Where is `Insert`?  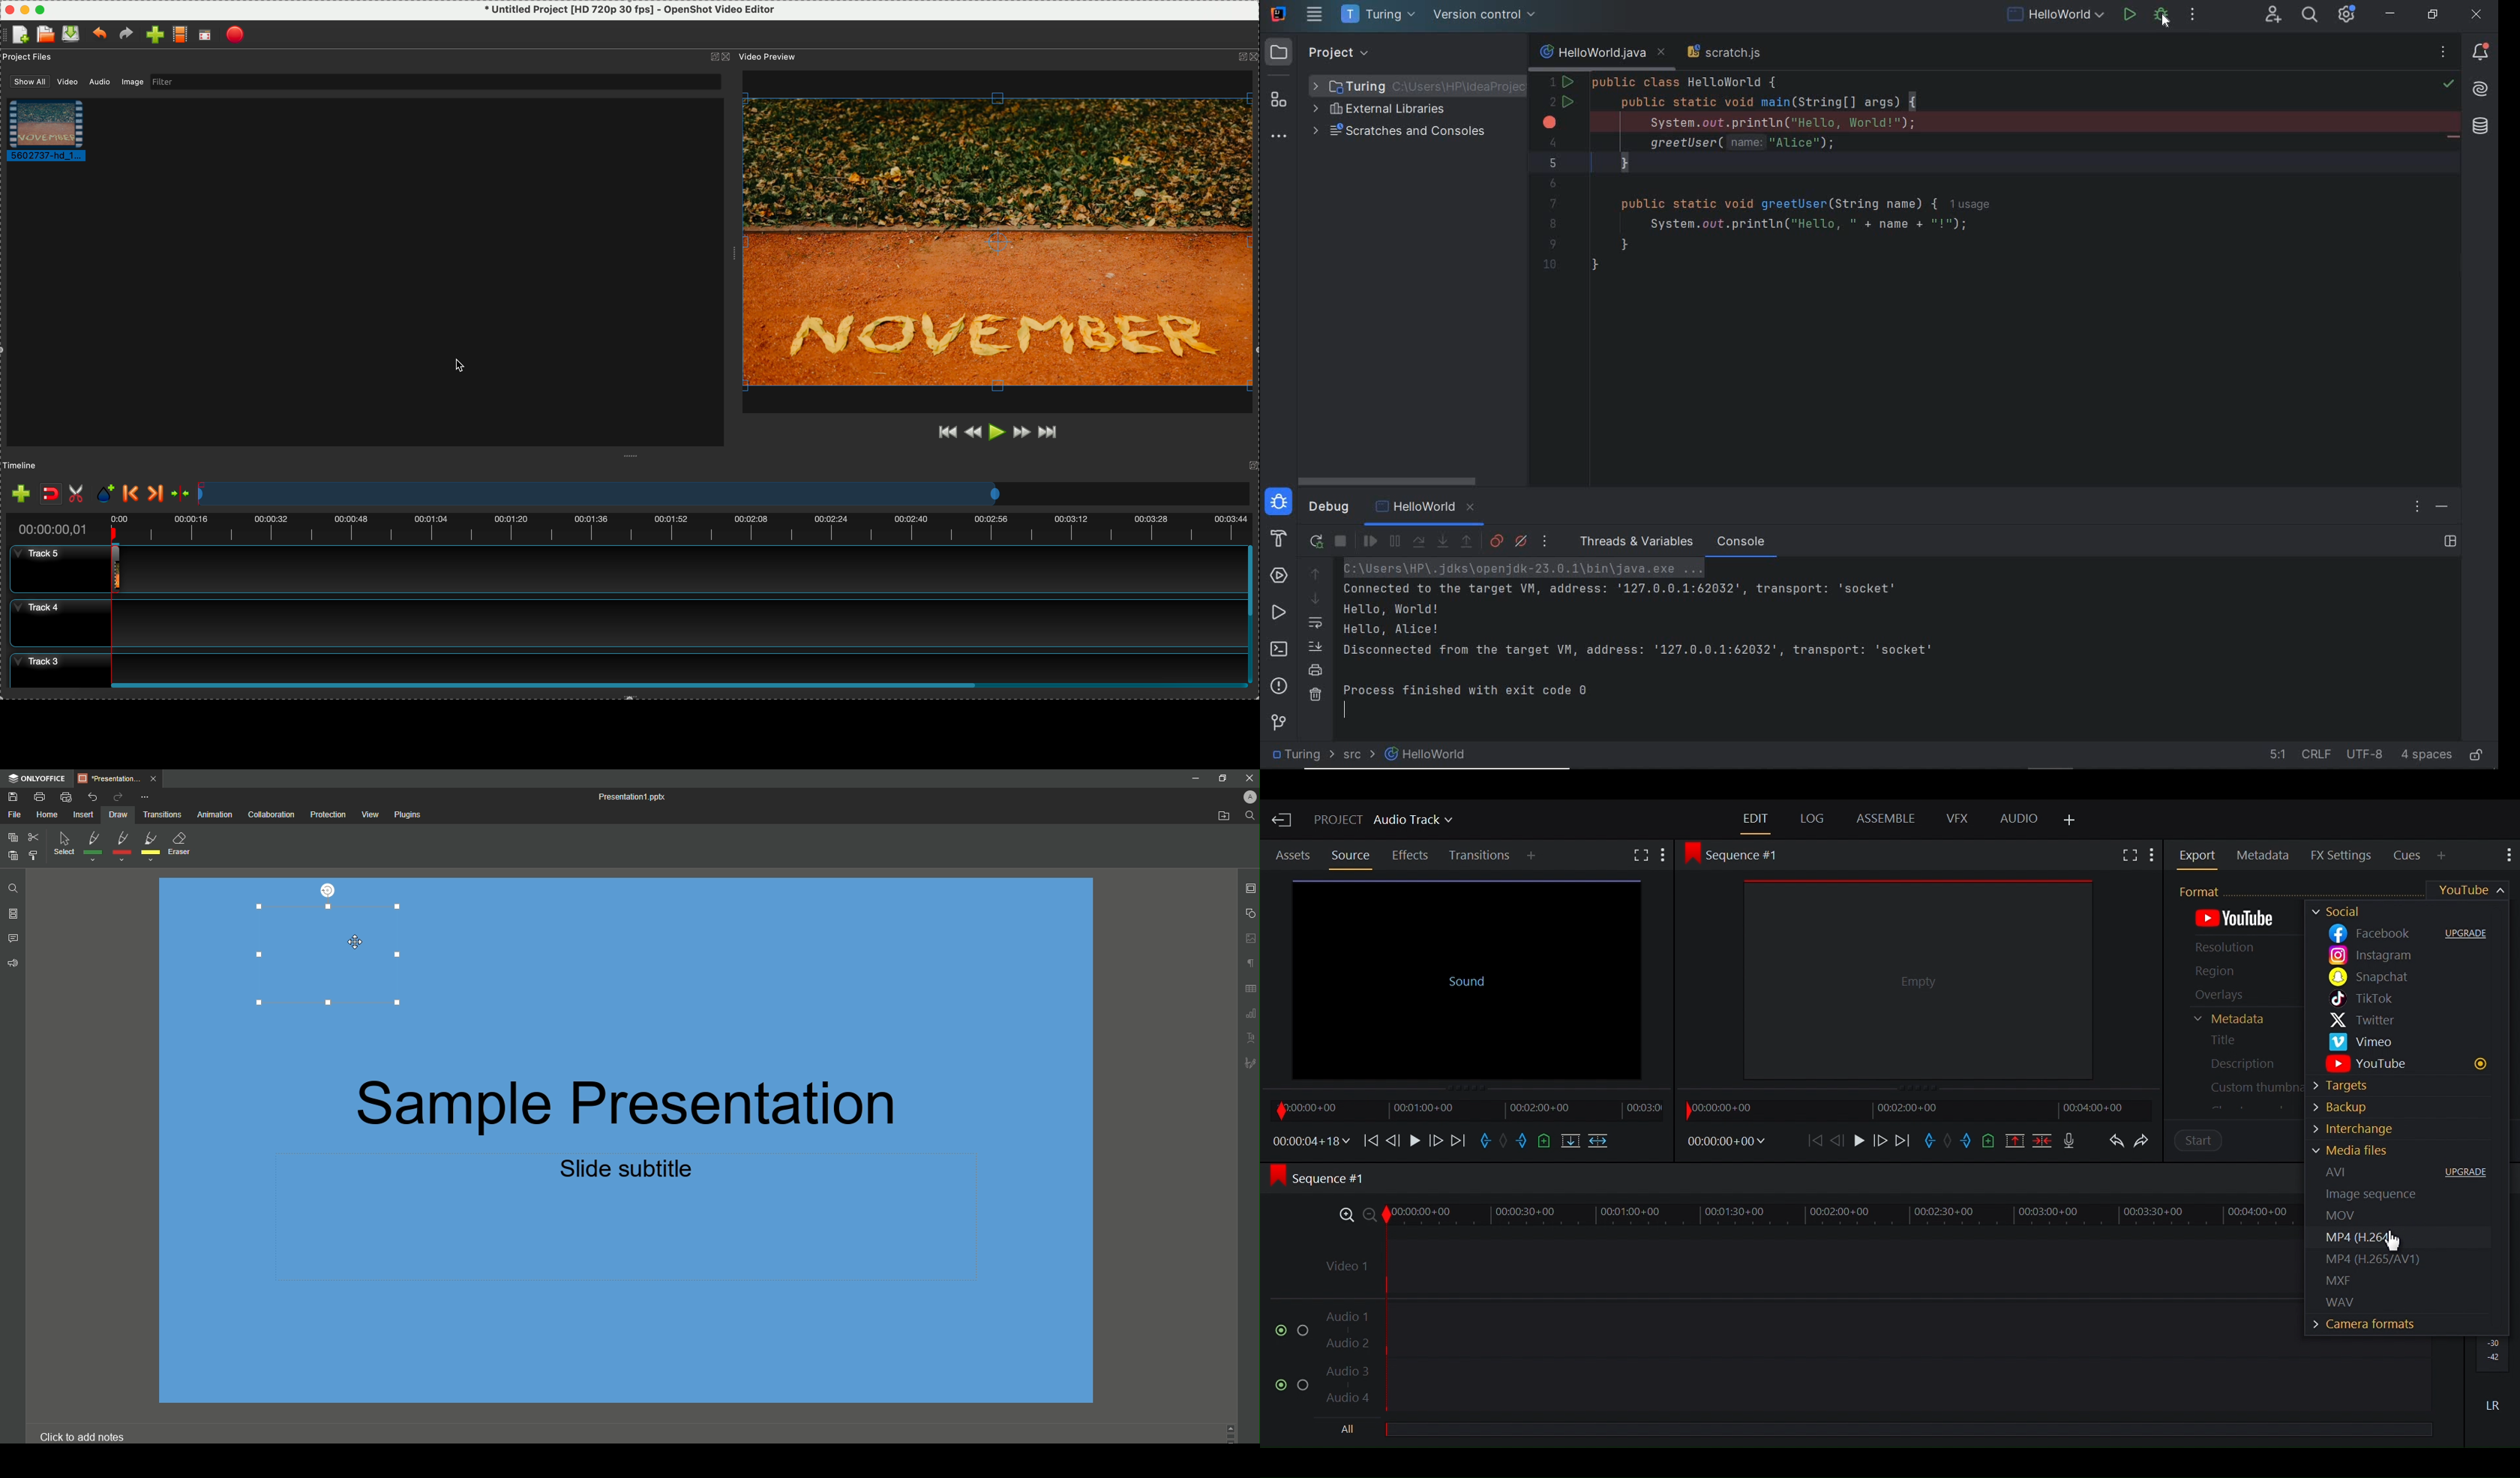 Insert is located at coordinates (82, 815).